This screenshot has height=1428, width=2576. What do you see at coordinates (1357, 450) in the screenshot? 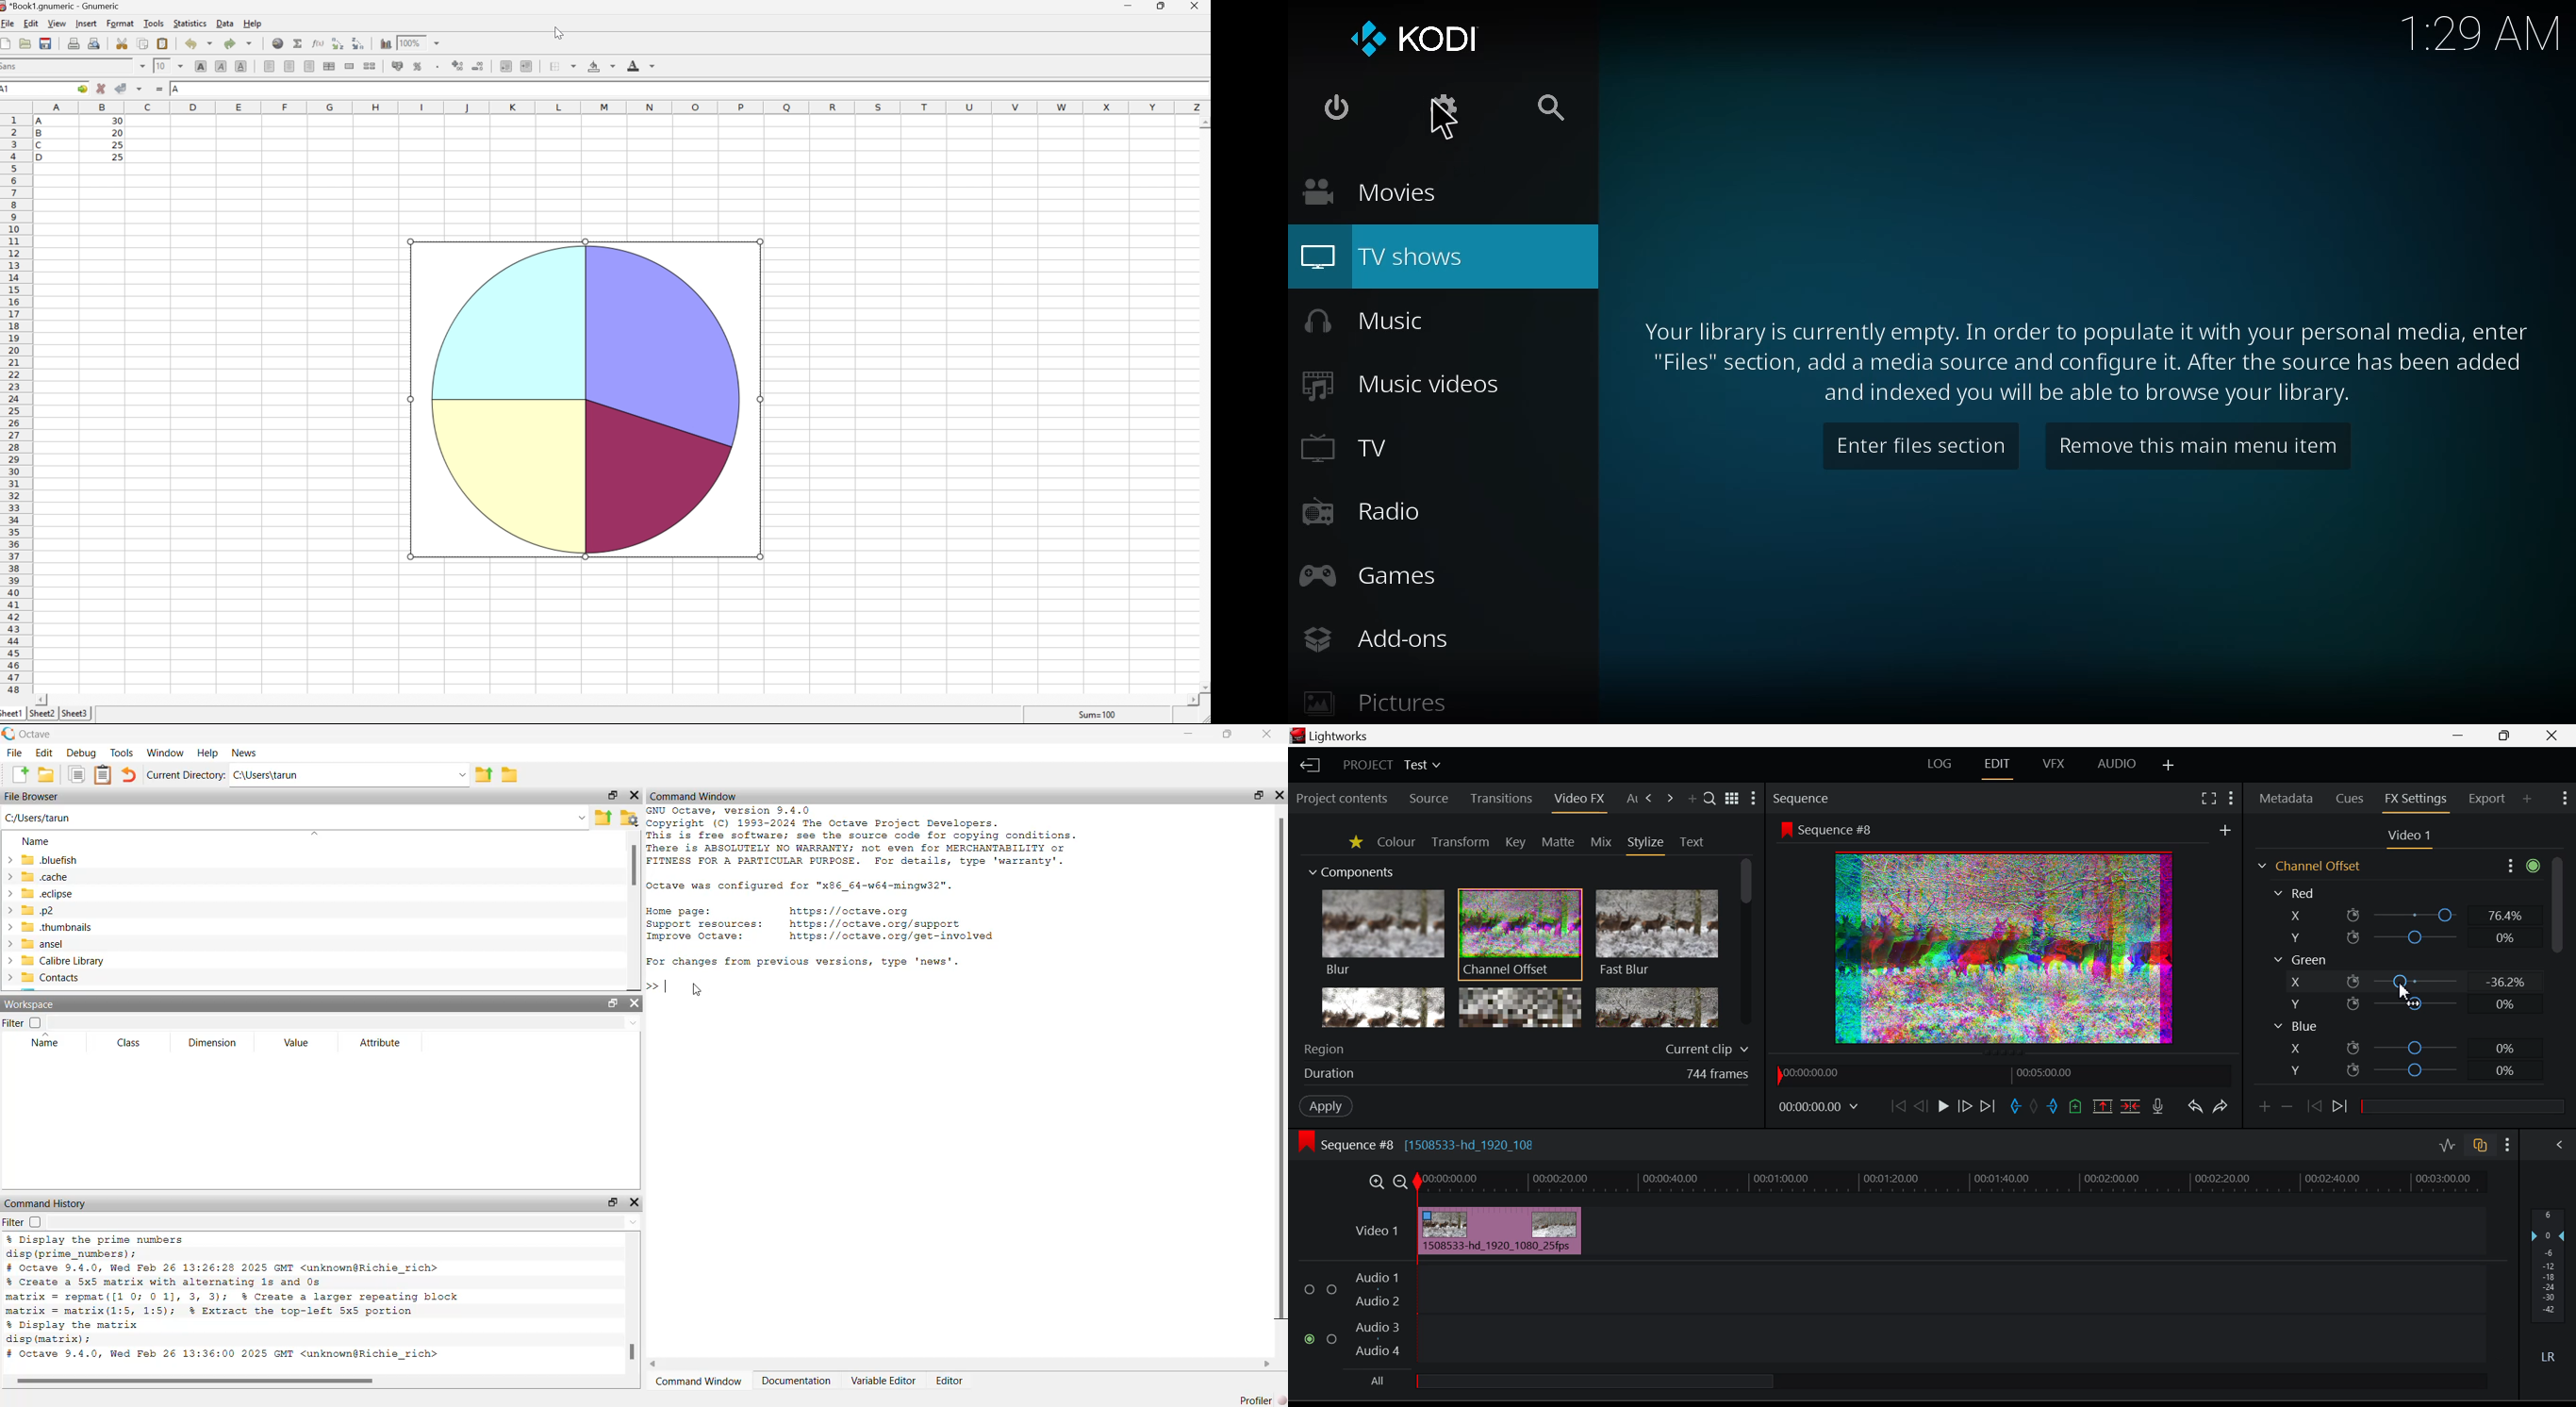
I see `tv` at bounding box center [1357, 450].